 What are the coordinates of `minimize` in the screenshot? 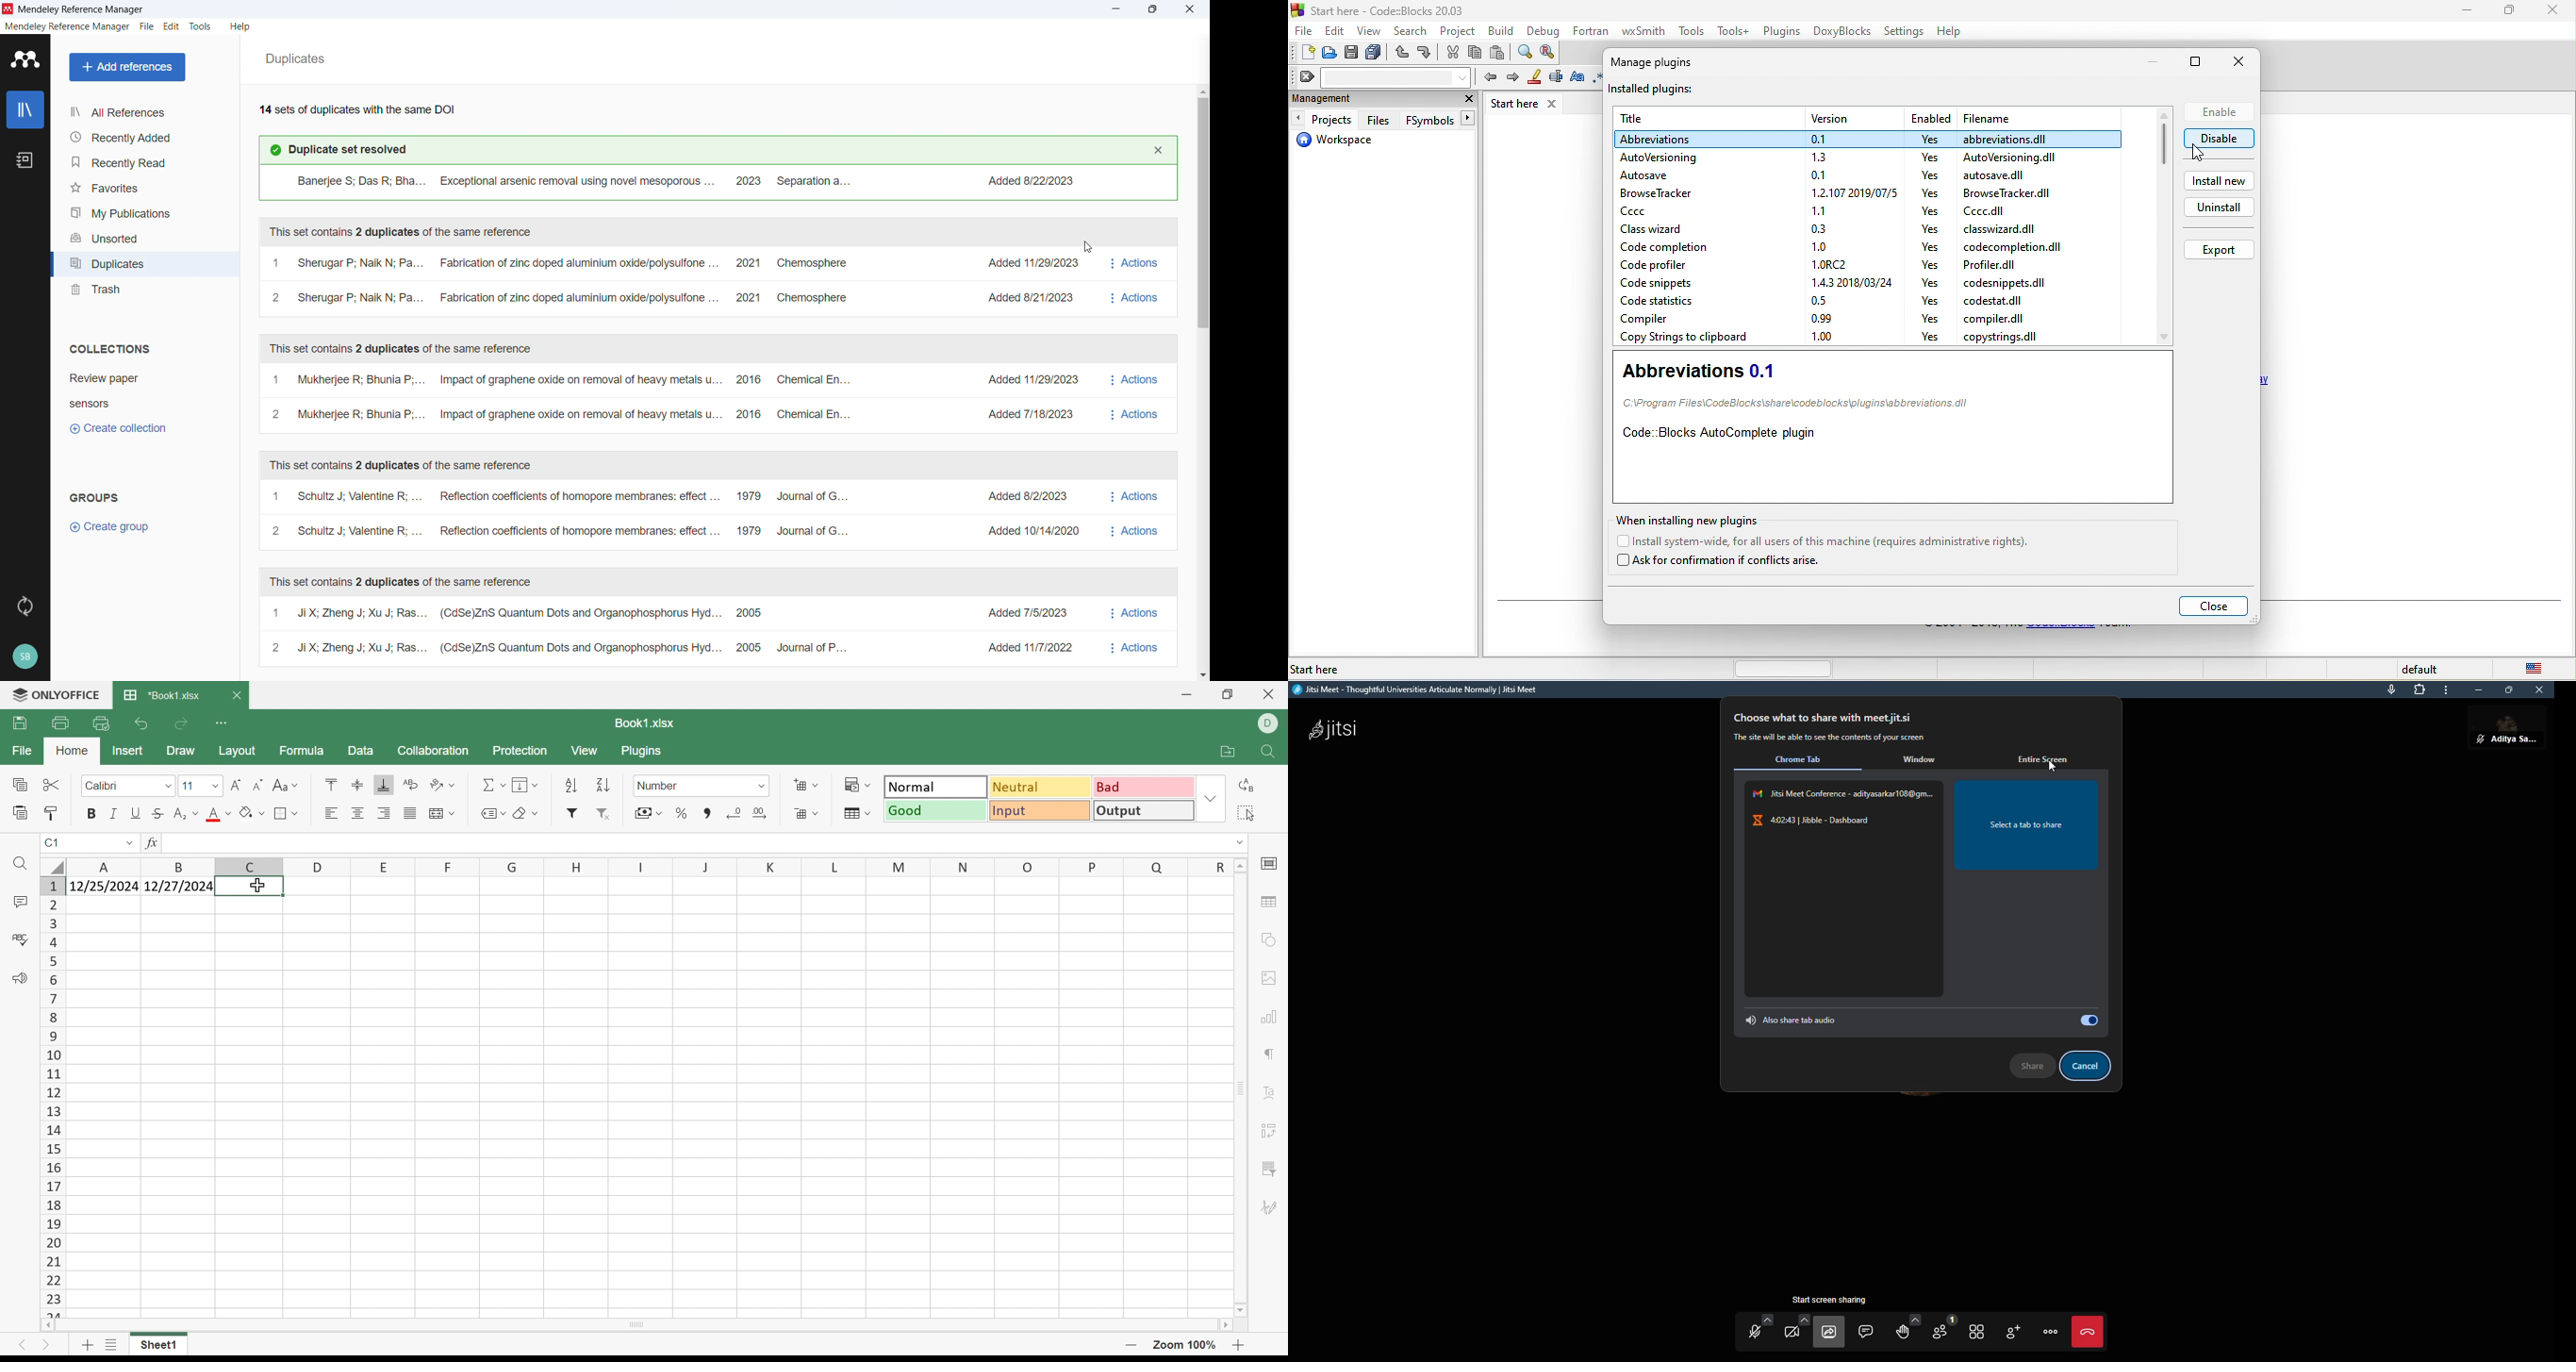 It's located at (2474, 690).